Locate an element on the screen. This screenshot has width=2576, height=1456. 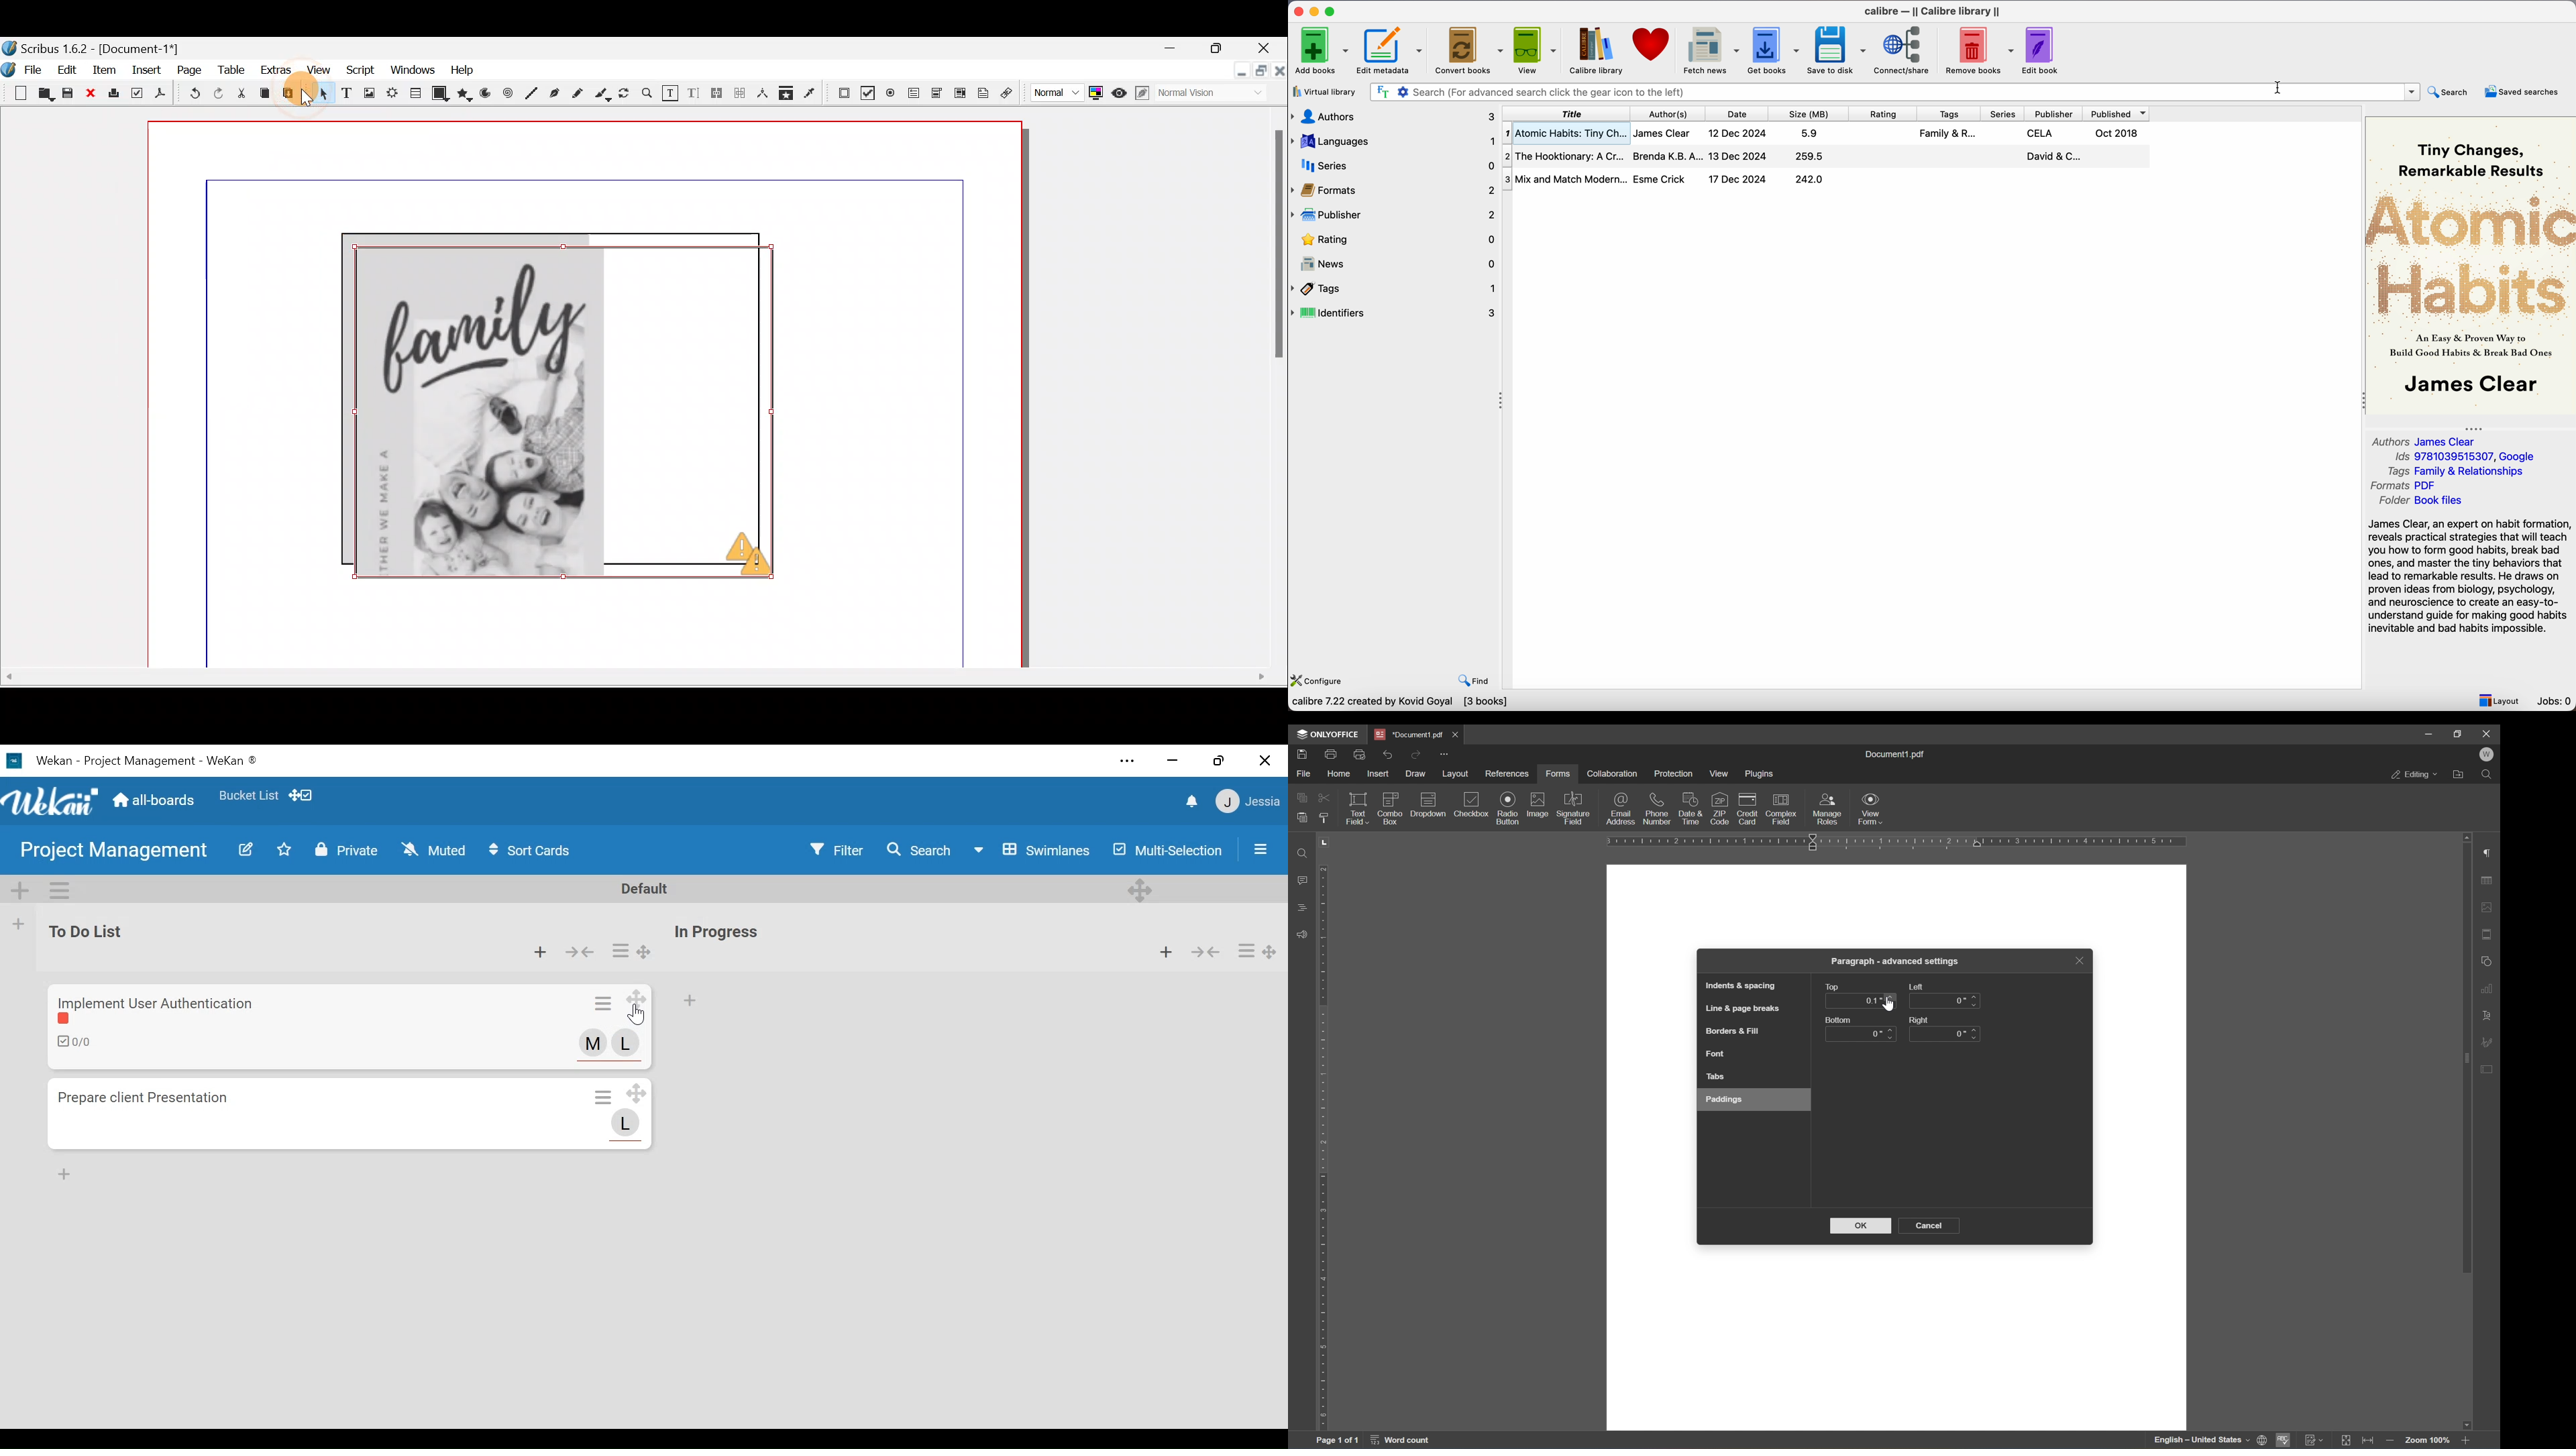
paragraph - advanced settings is located at coordinates (1896, 964).